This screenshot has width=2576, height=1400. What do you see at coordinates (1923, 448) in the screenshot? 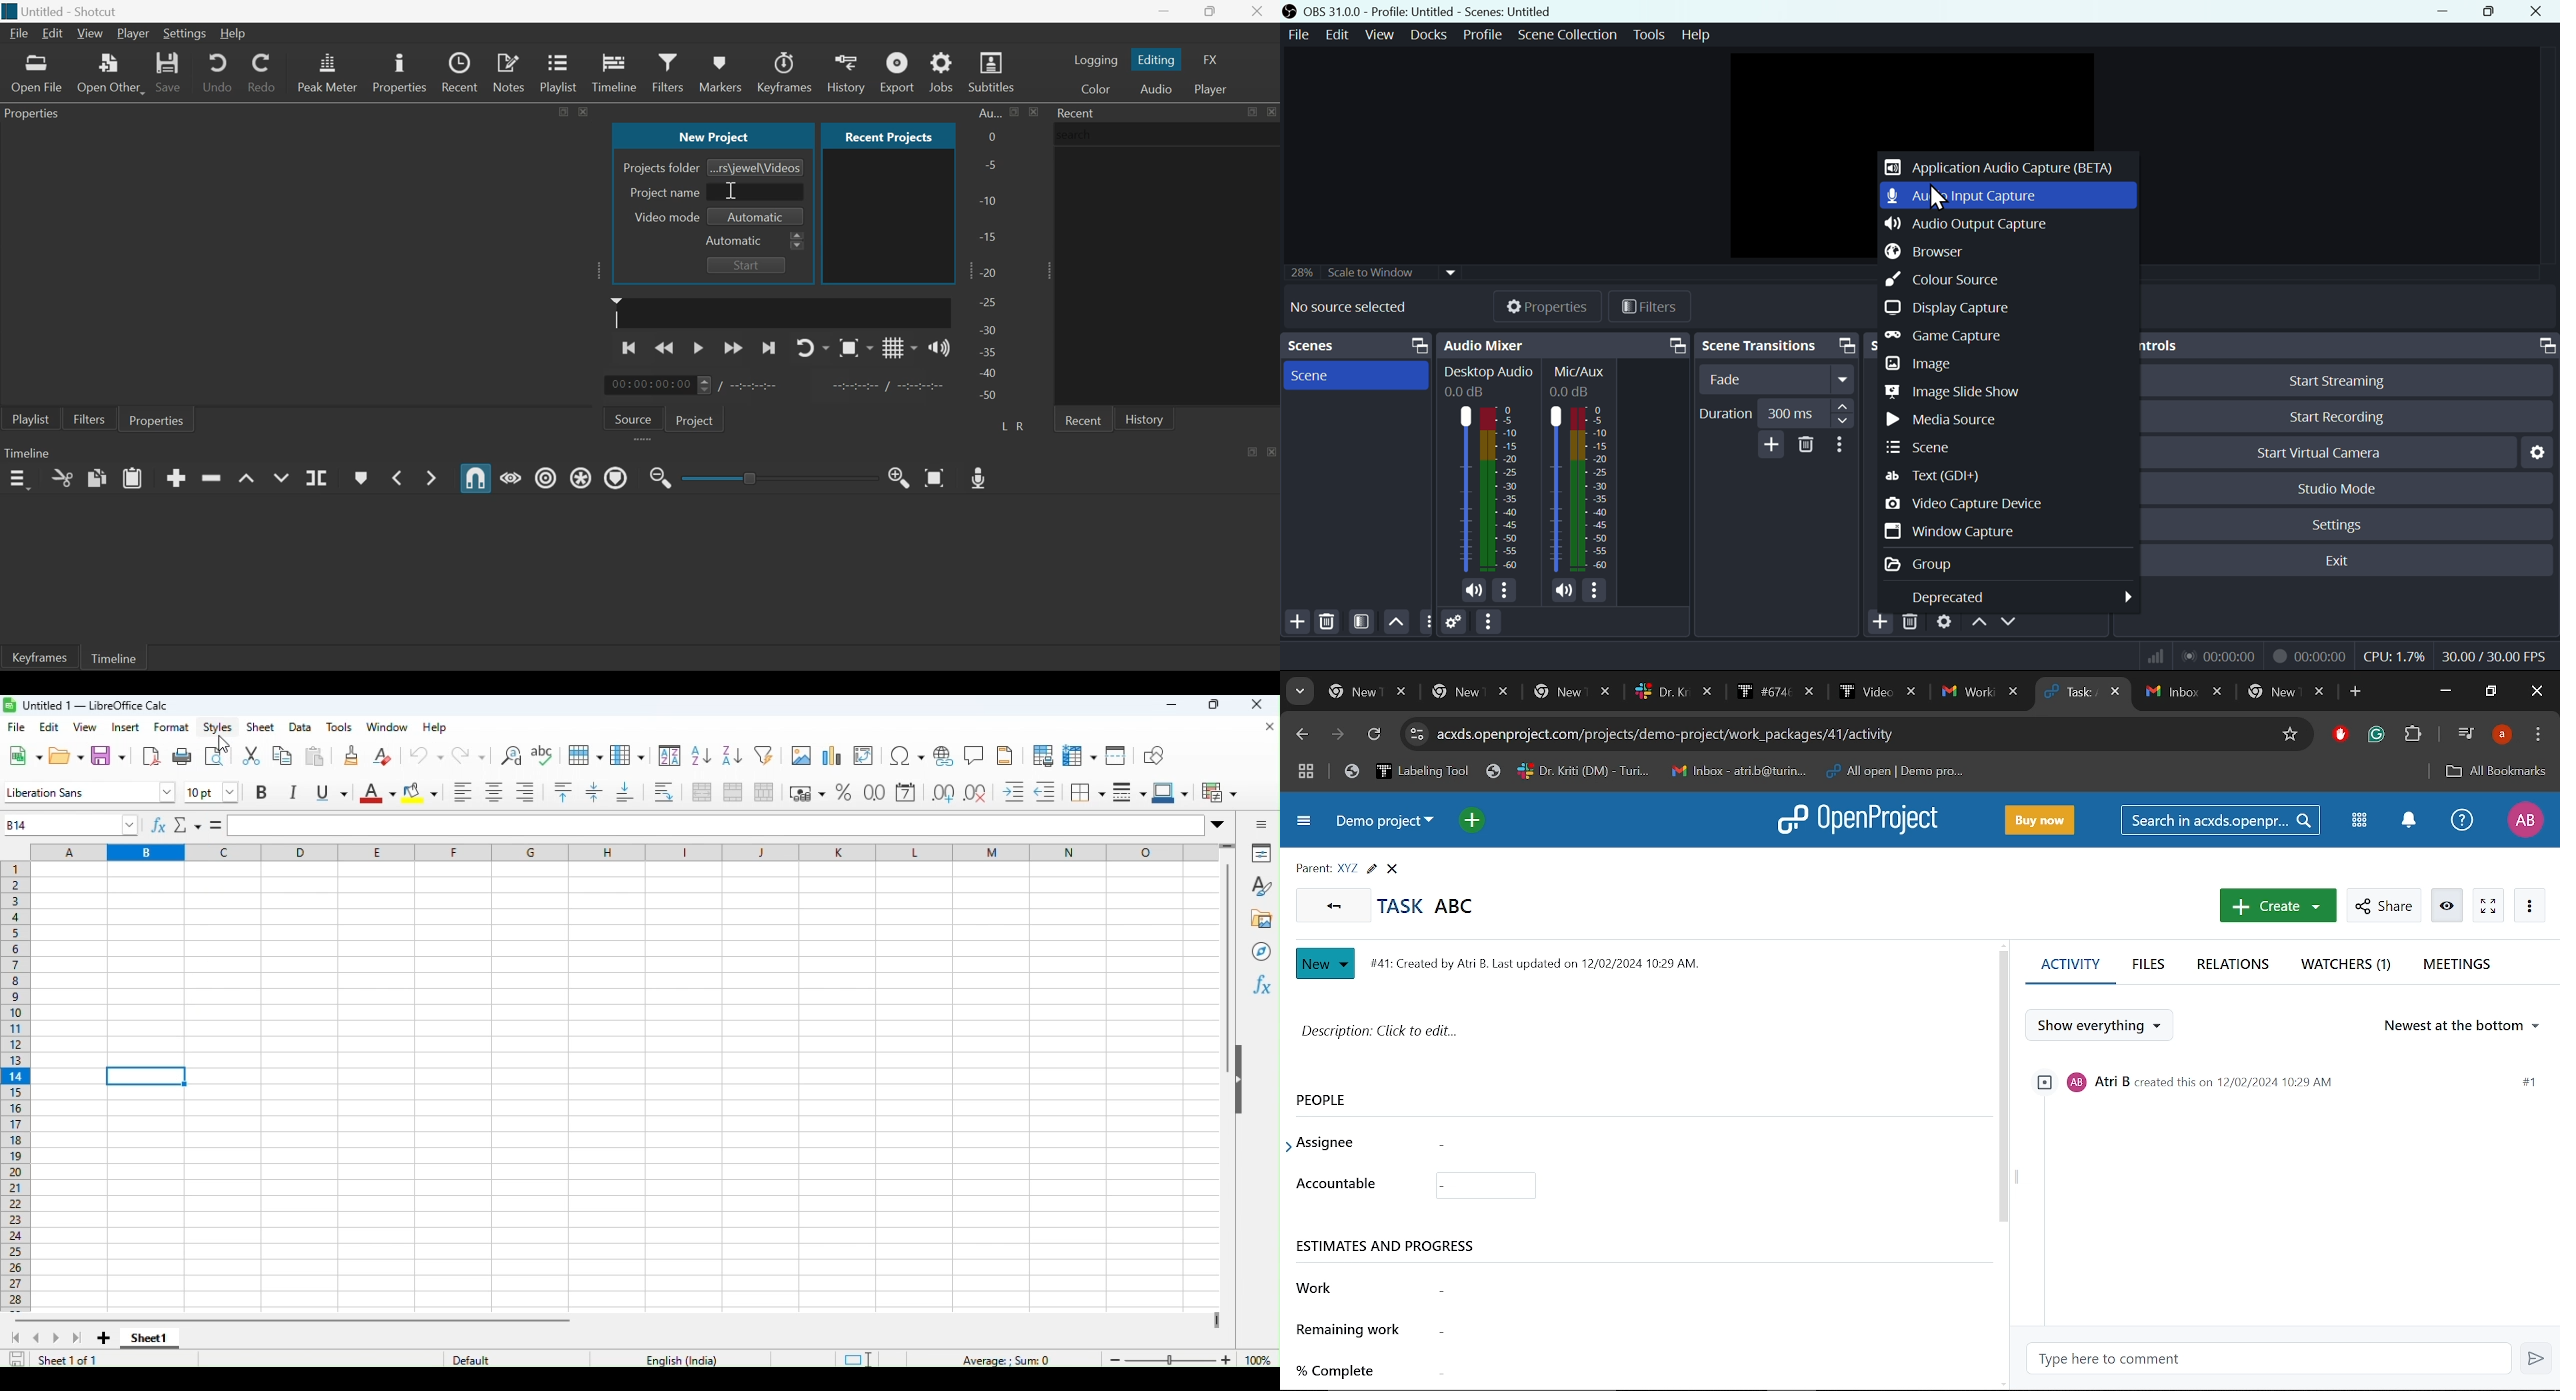
I see `Scene` at bounding box center [1923, 448].